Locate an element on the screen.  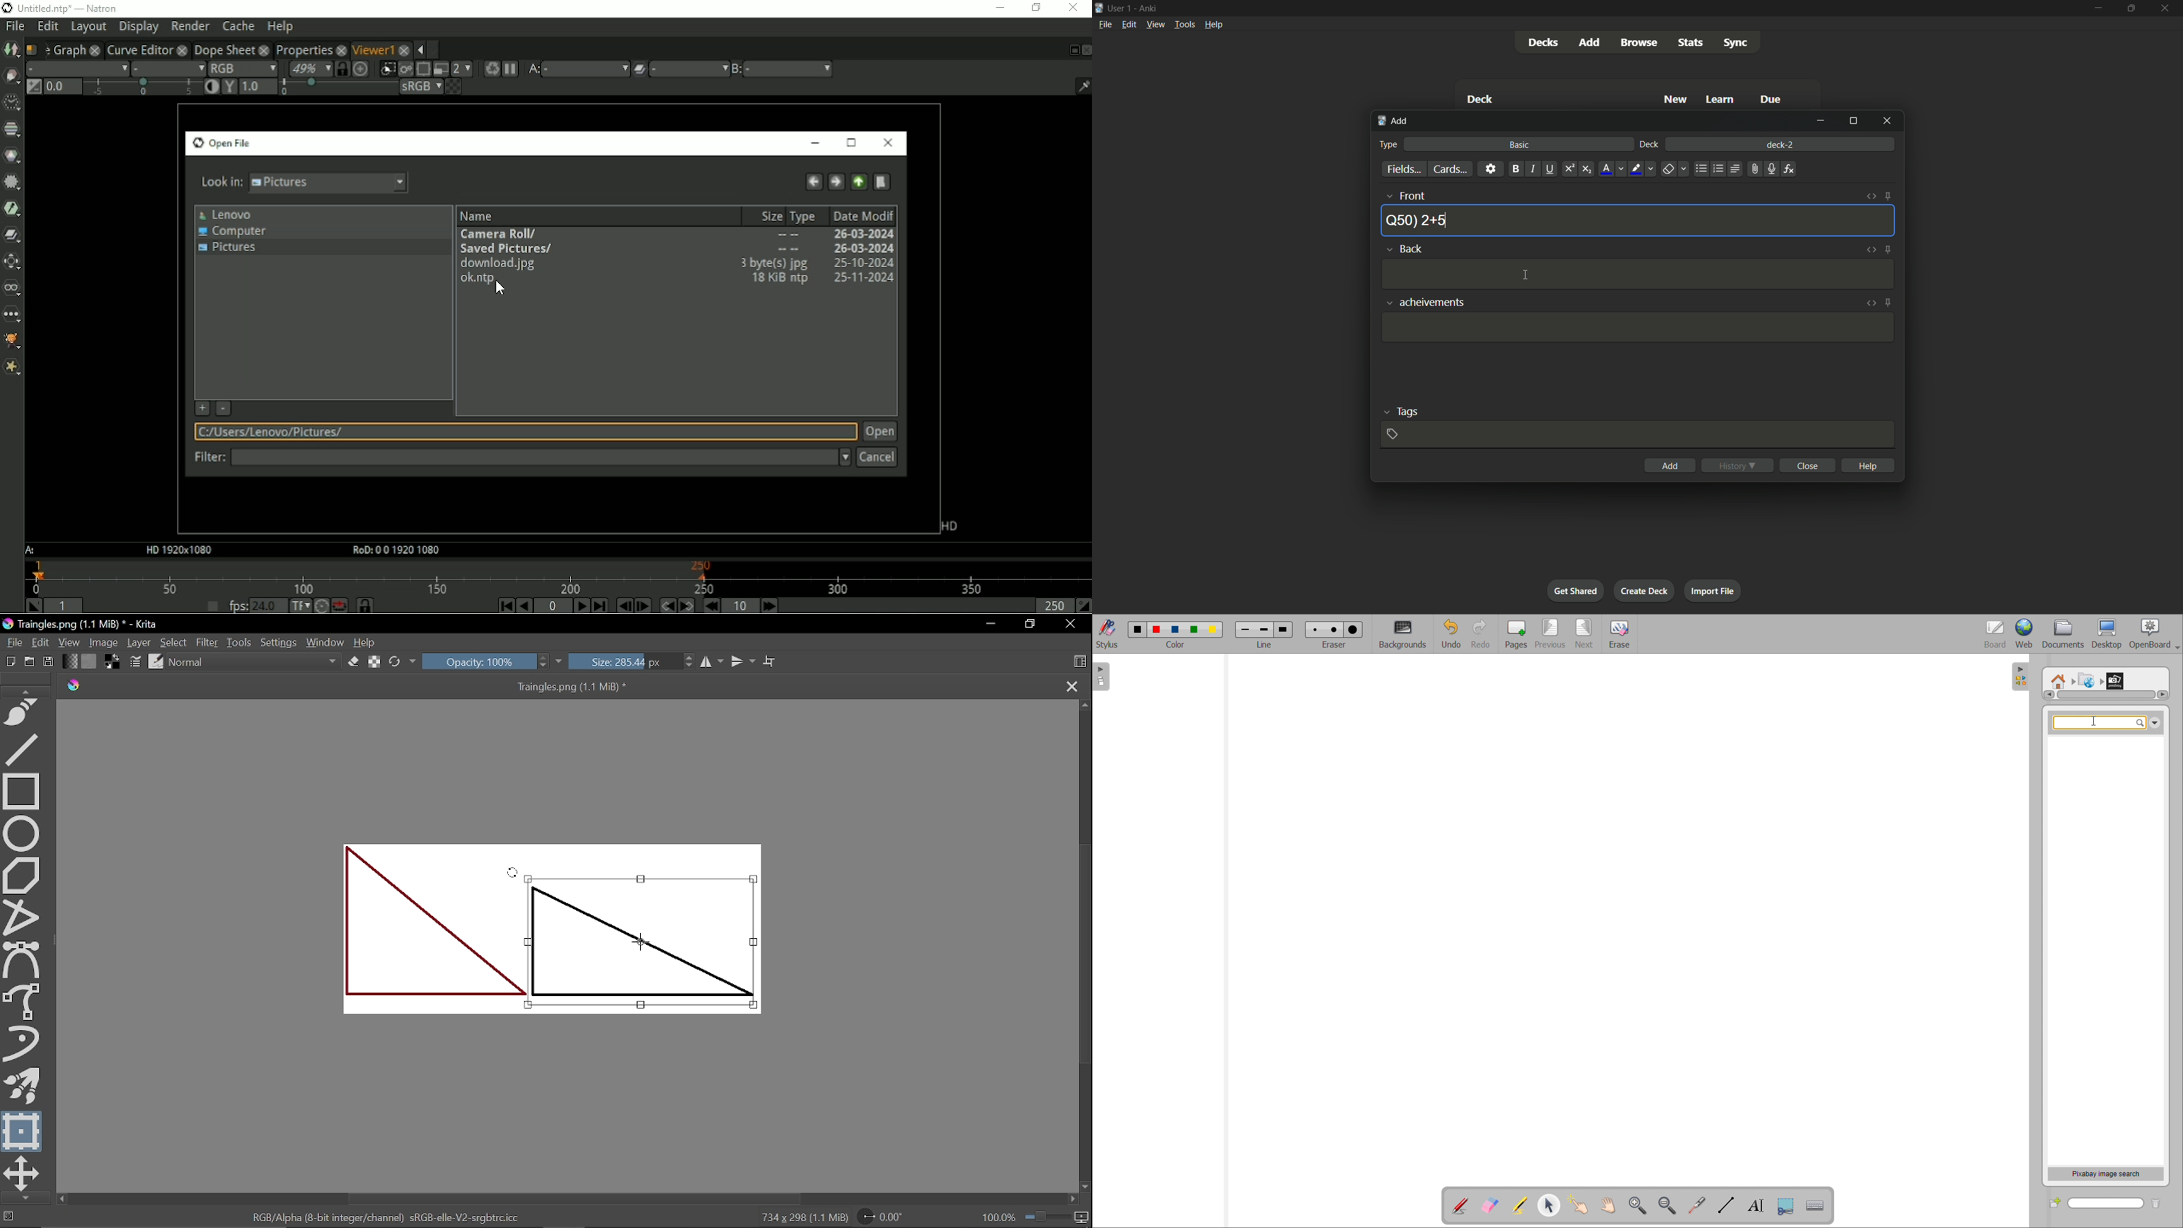
Large line is located at coordinates (1284, 629).